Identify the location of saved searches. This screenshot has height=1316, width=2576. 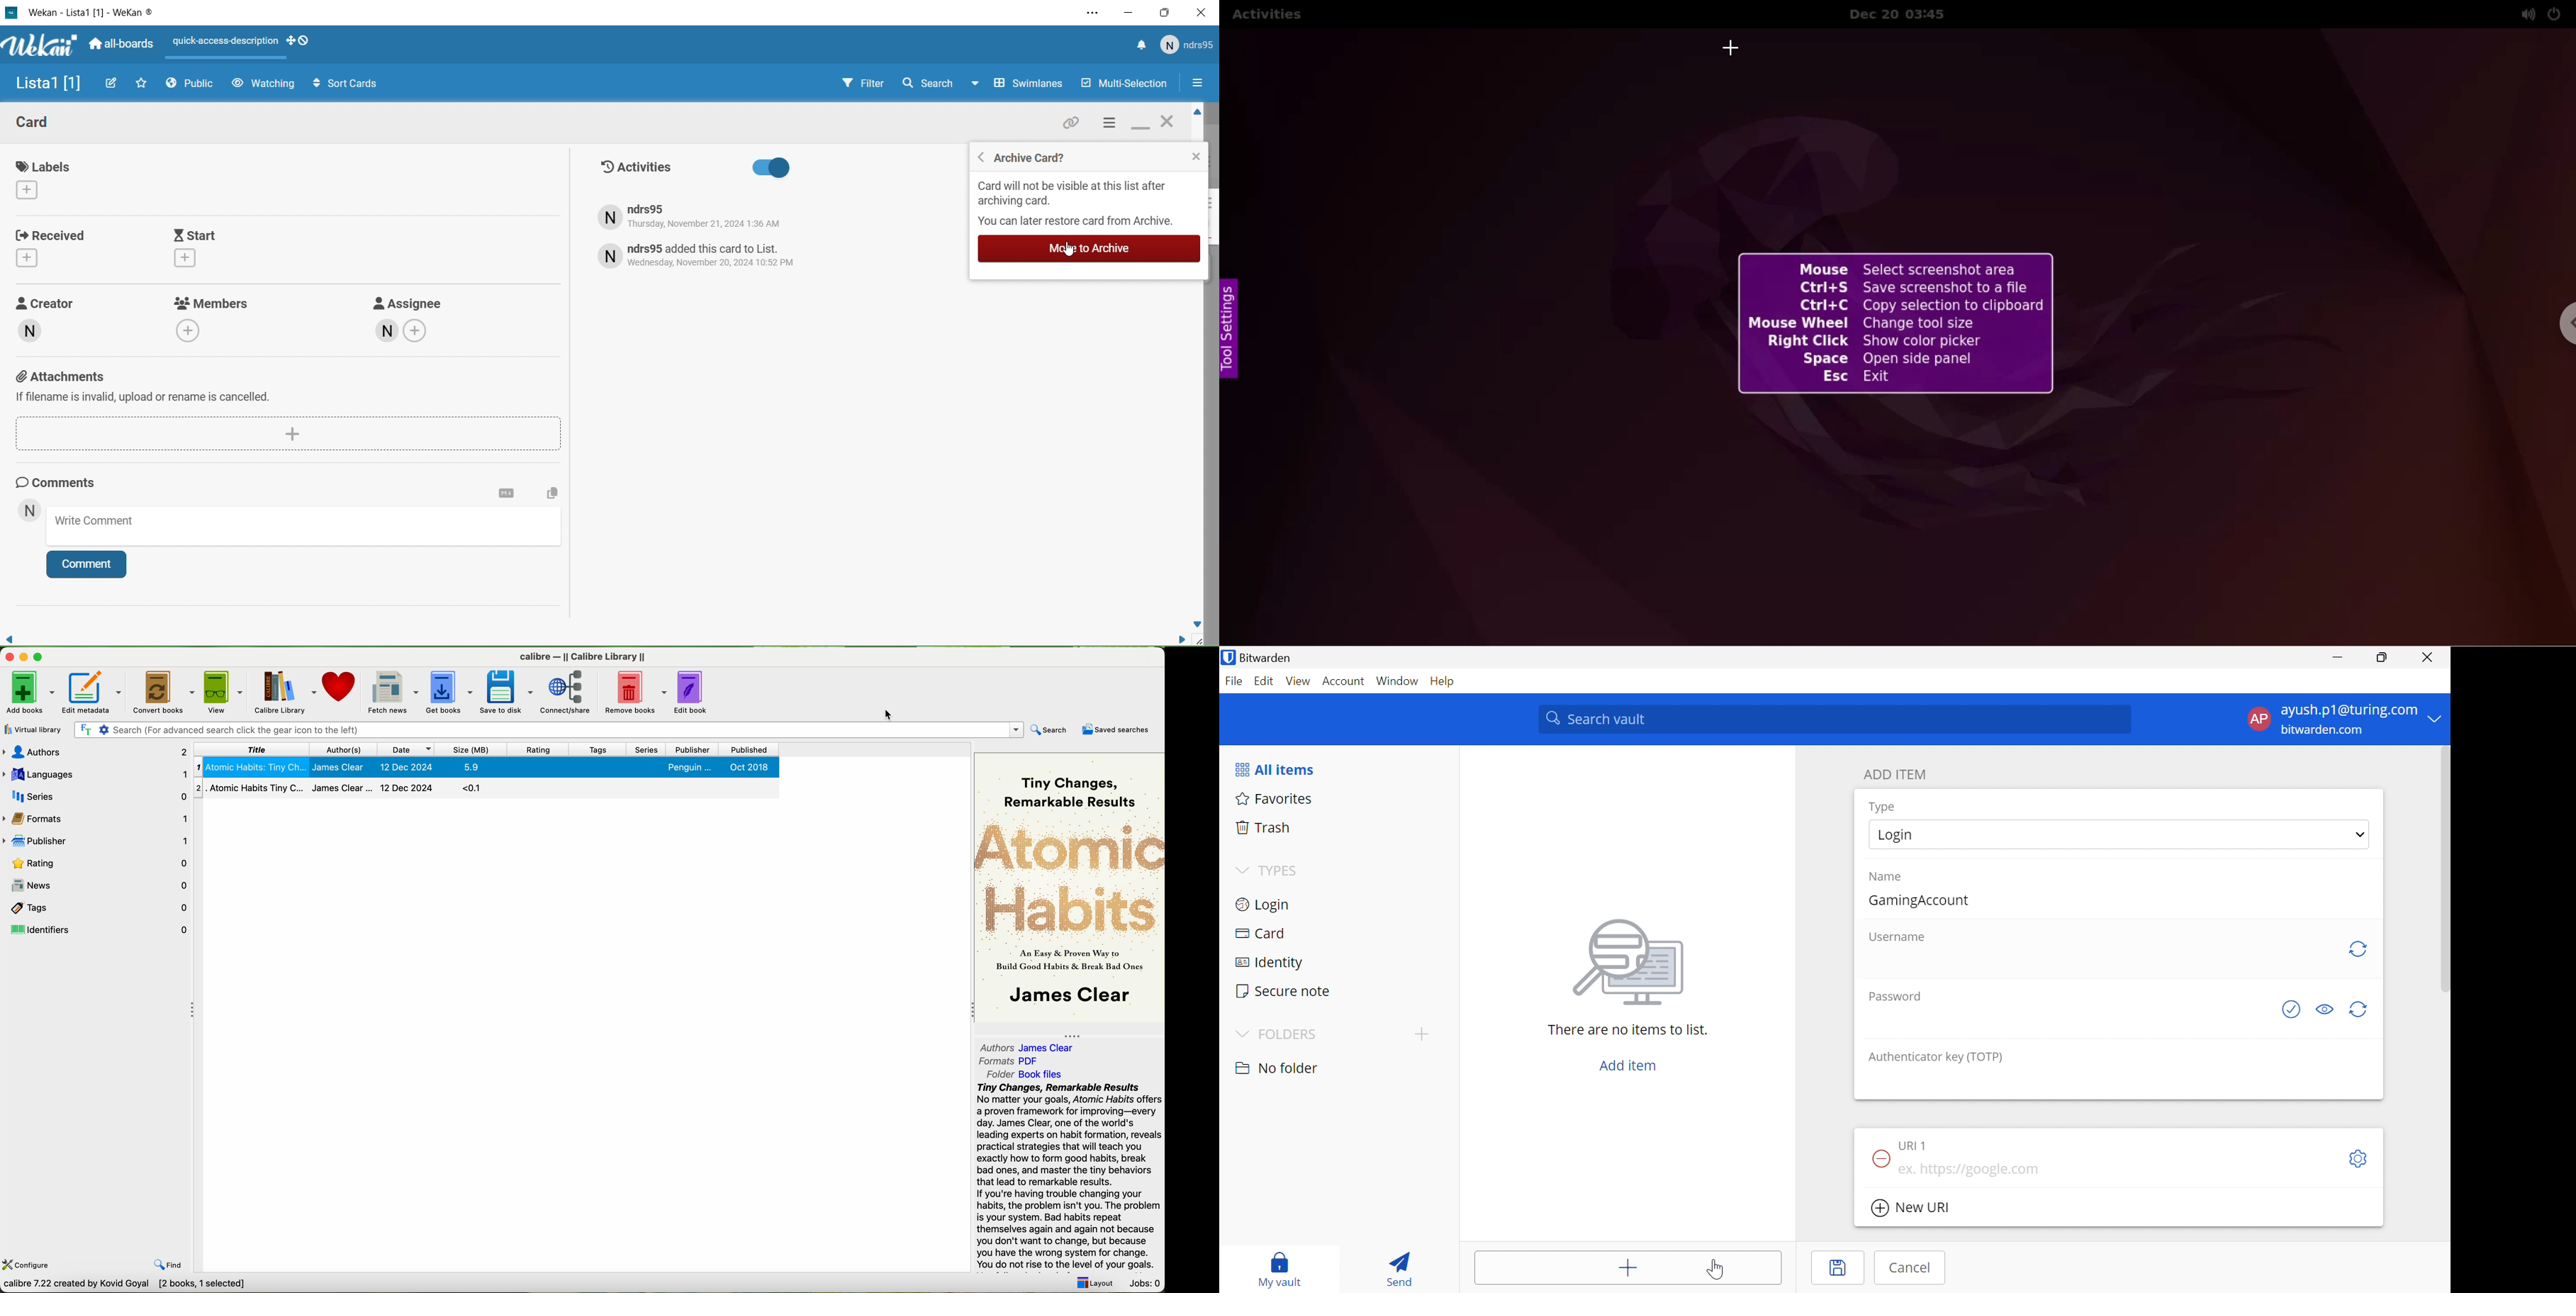
(1116, 730).